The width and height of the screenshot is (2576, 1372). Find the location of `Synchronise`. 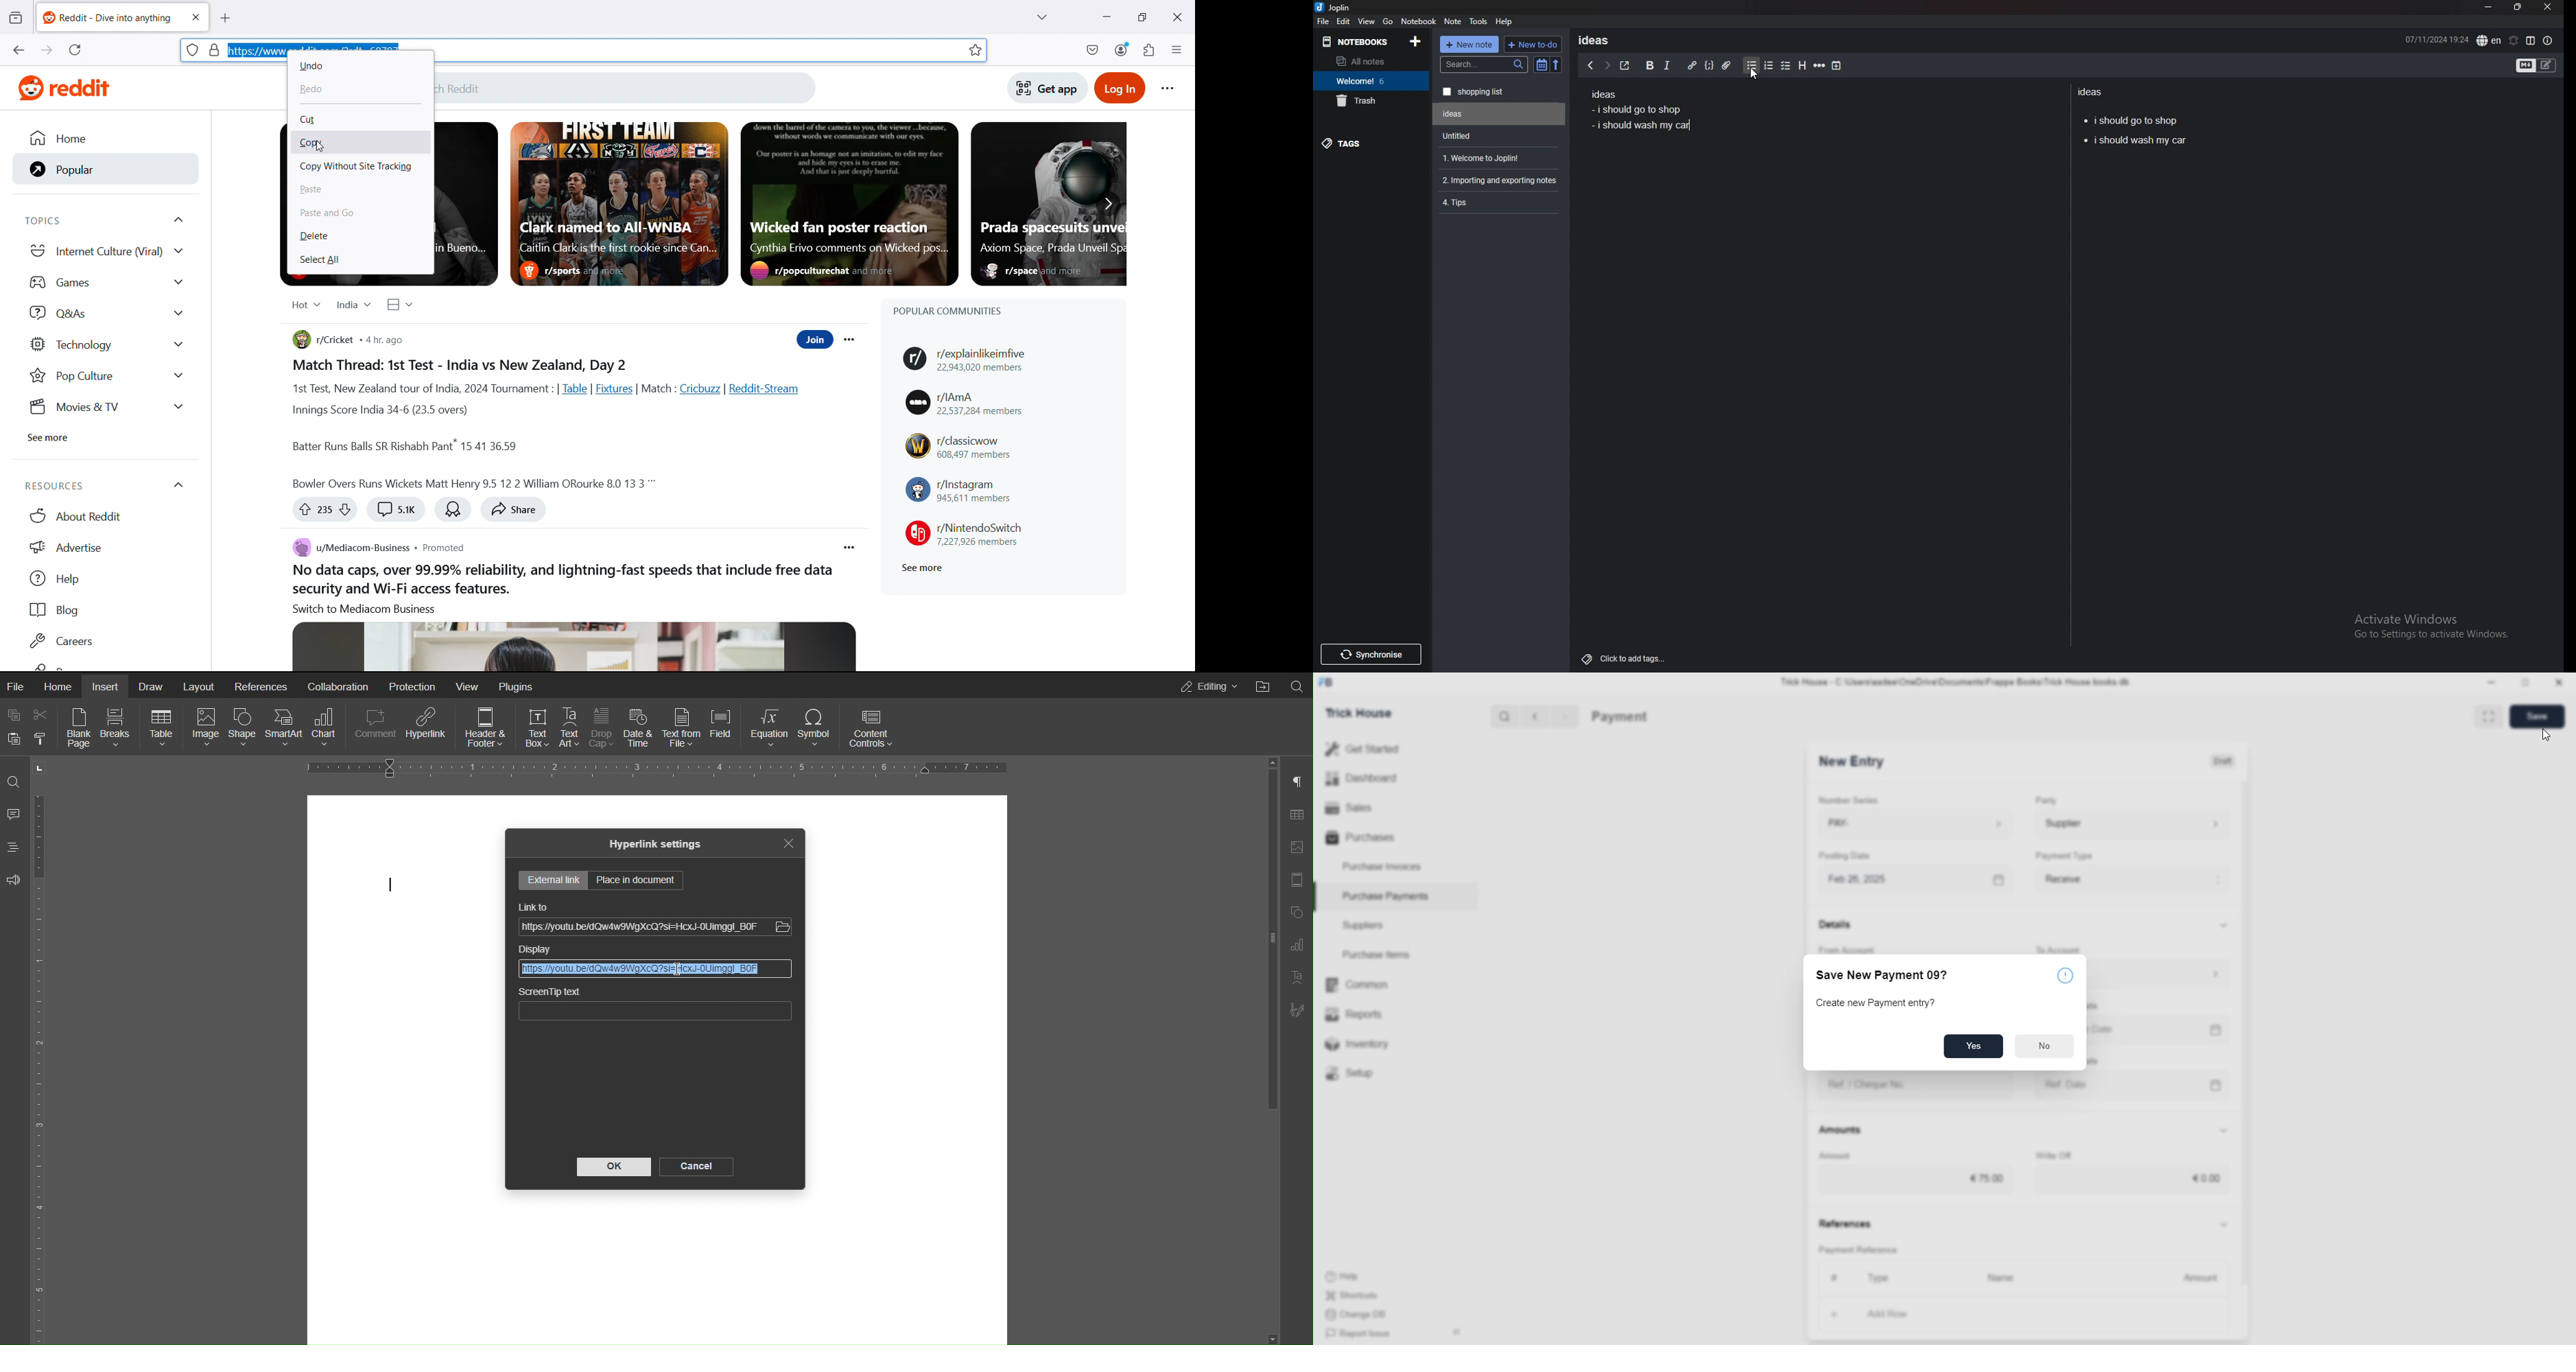

Synchronise is located at coordinates (1370, 654).